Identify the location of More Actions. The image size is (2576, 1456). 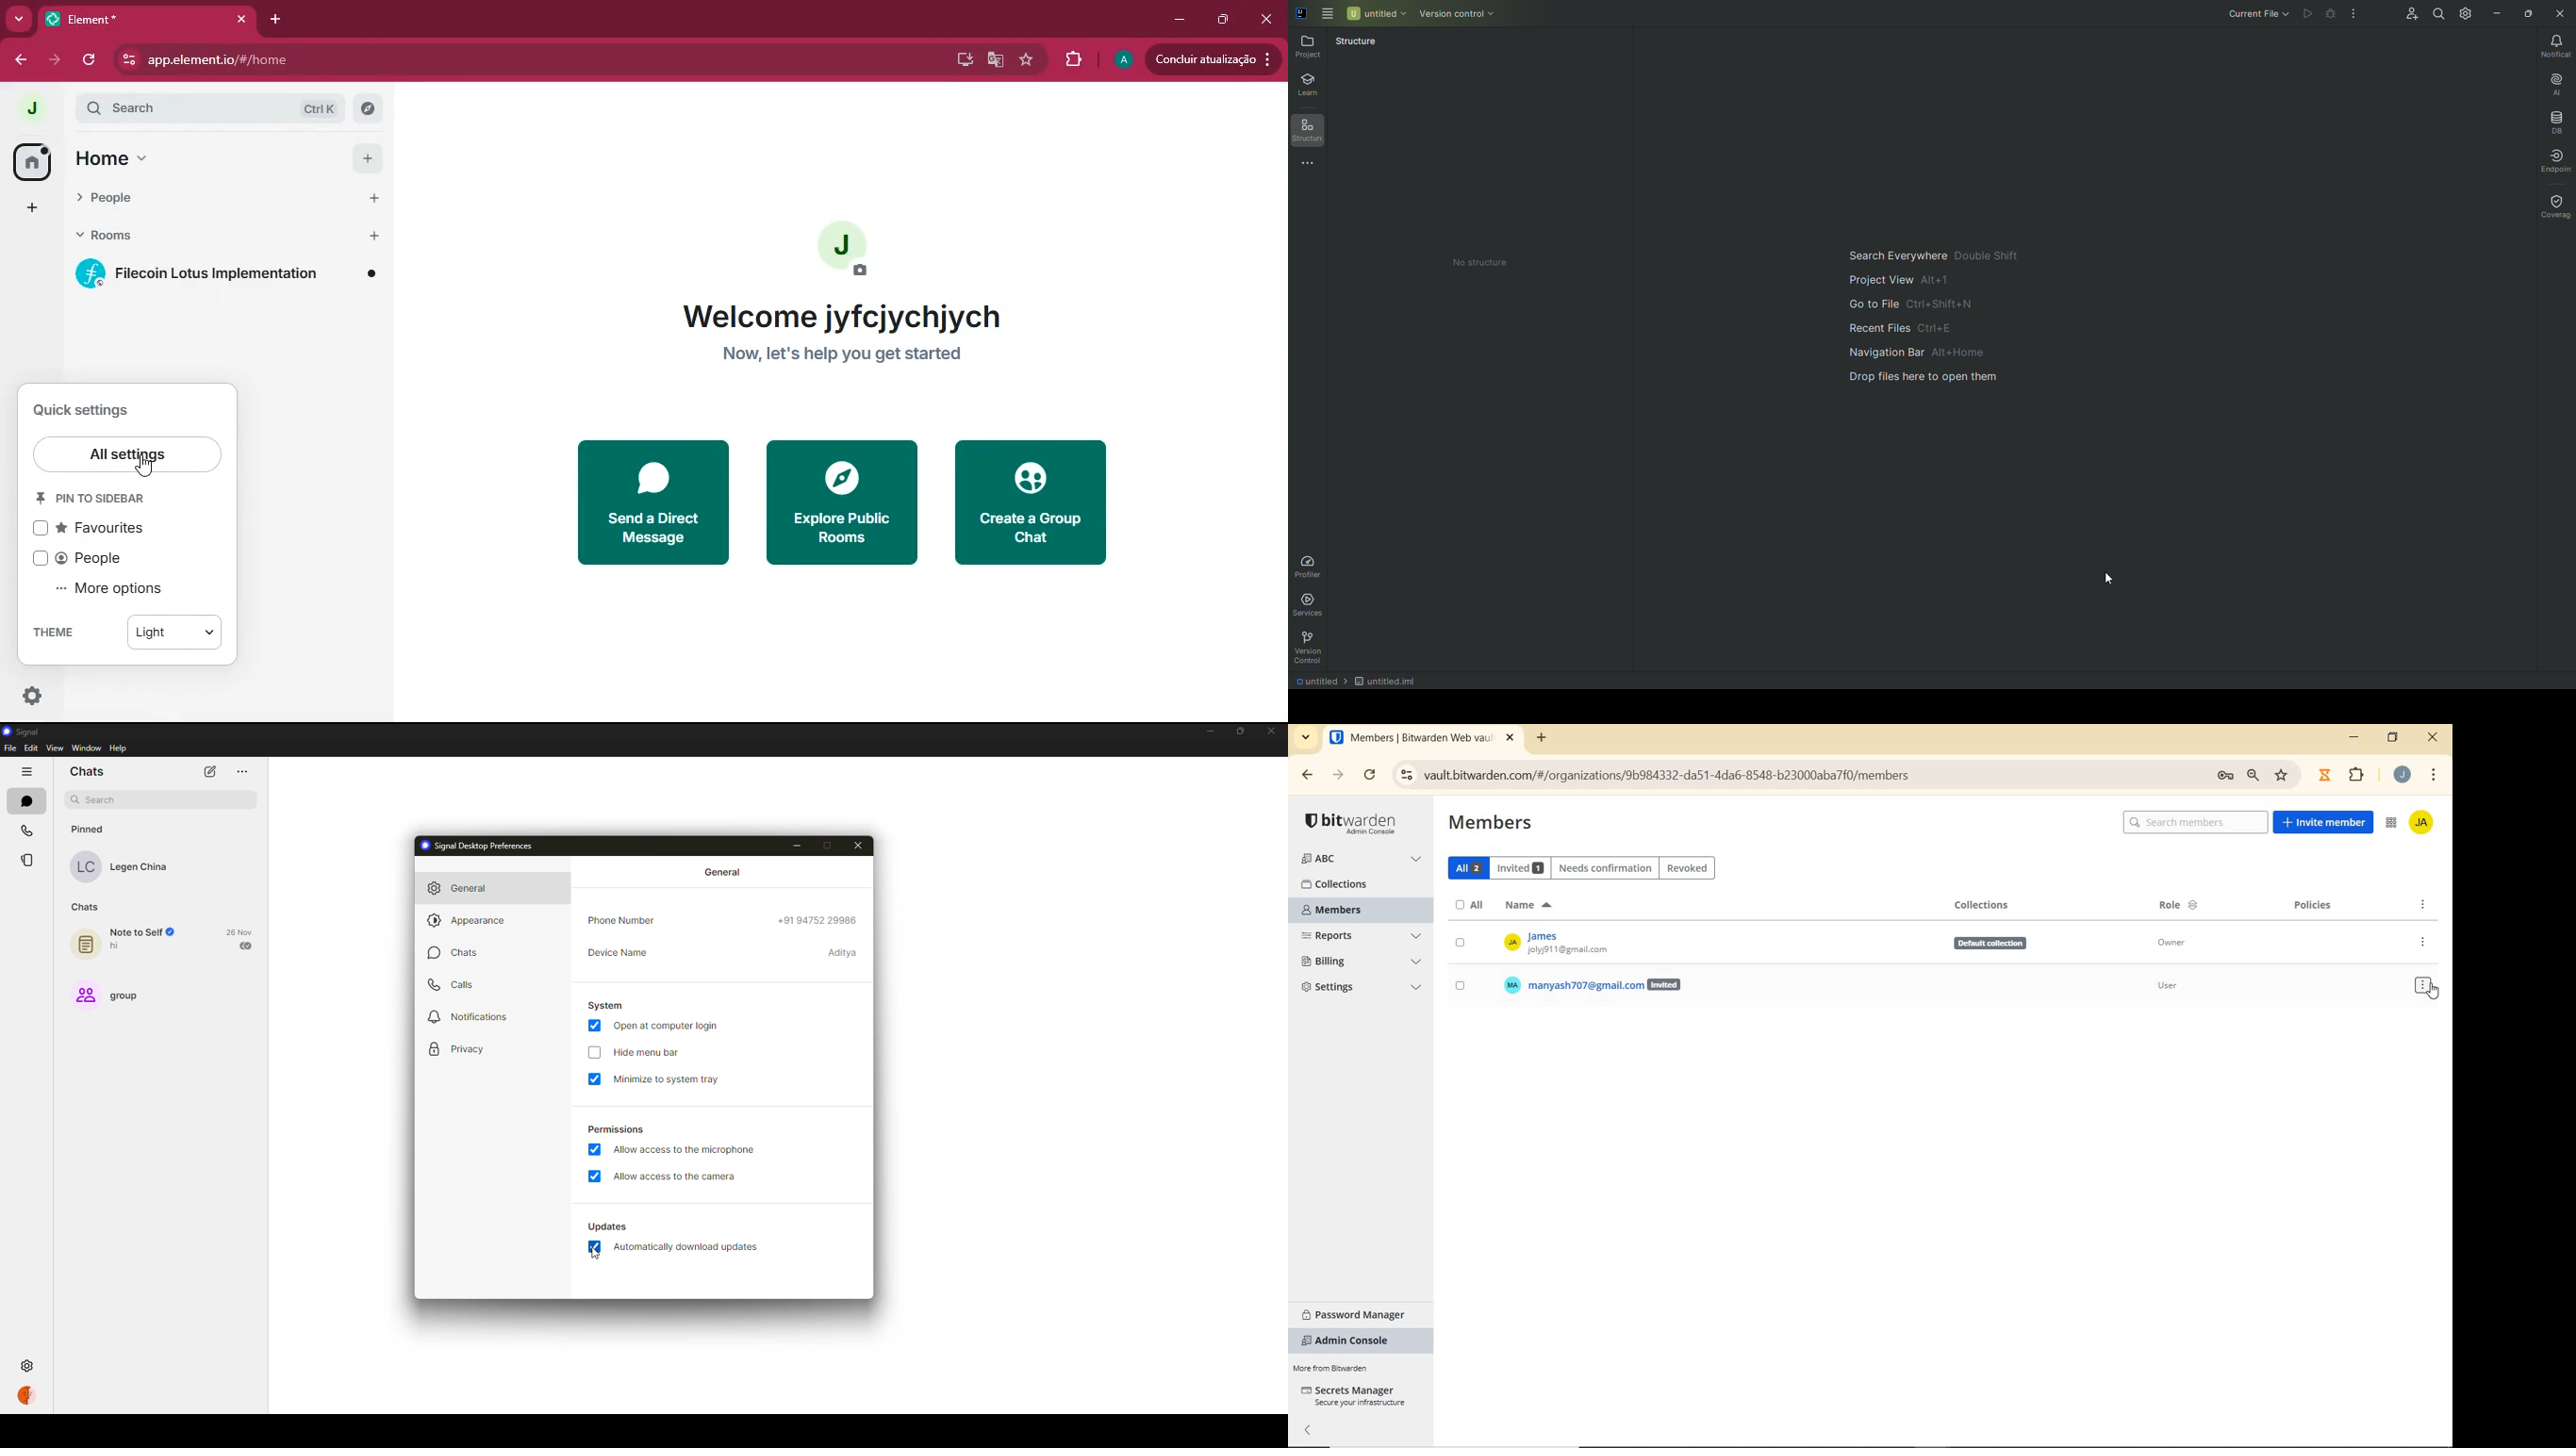
(2355, 15).